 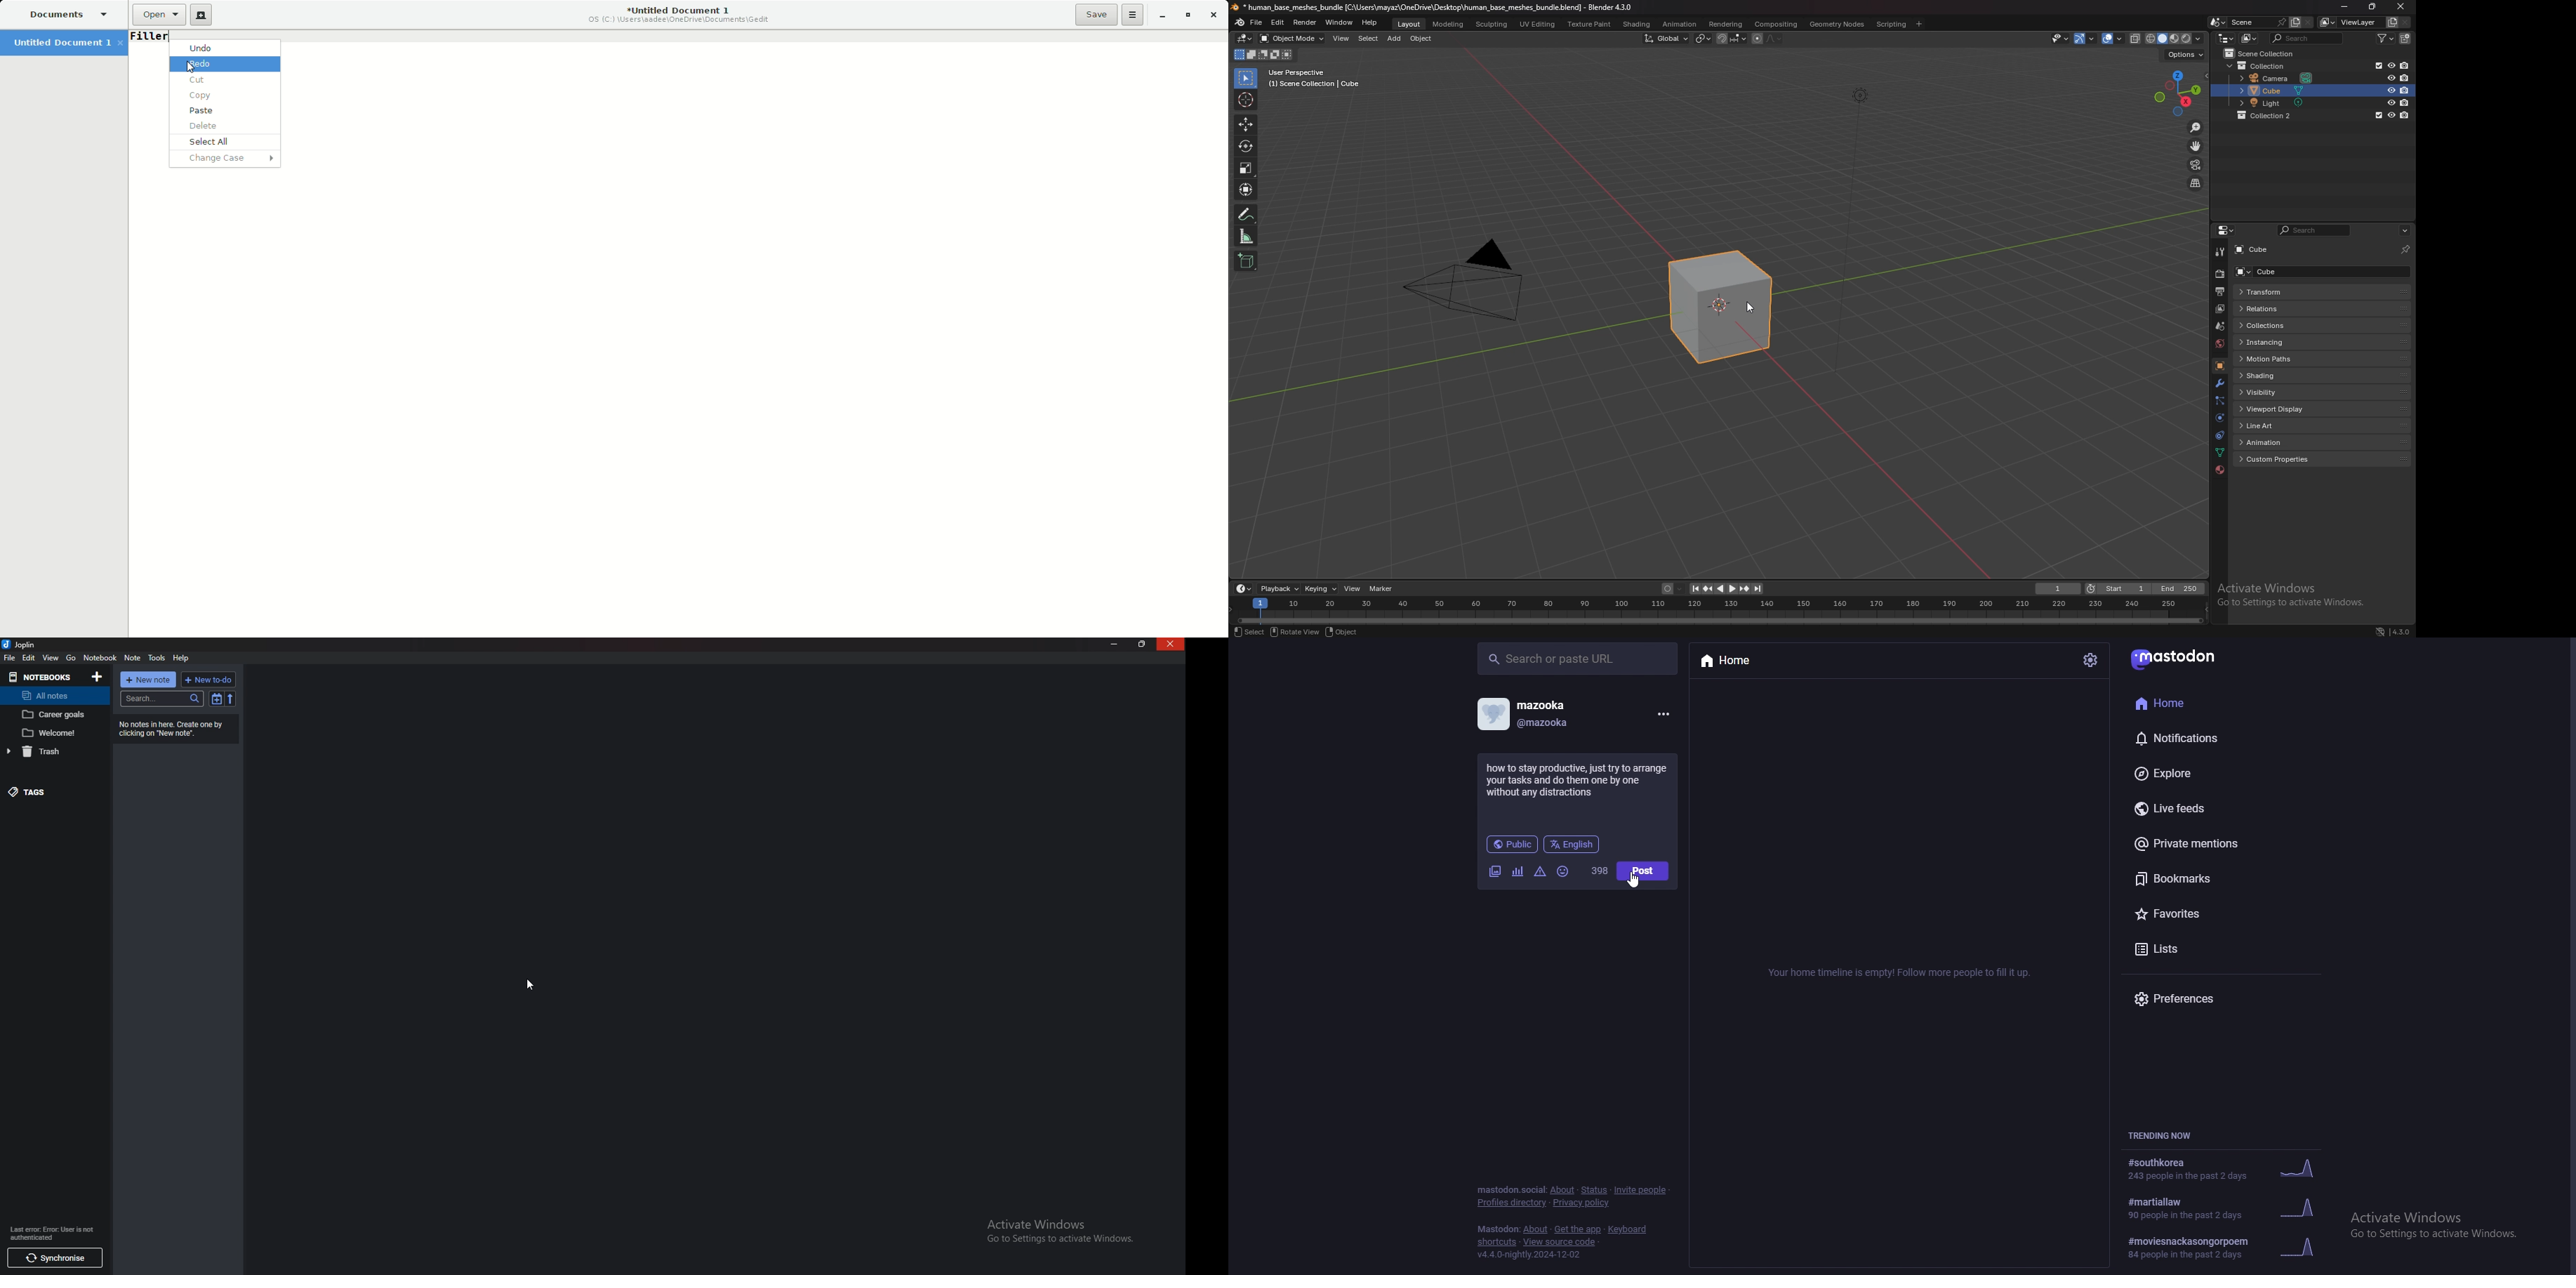 I want to click on Minimize, so click(x=1116, y=644).